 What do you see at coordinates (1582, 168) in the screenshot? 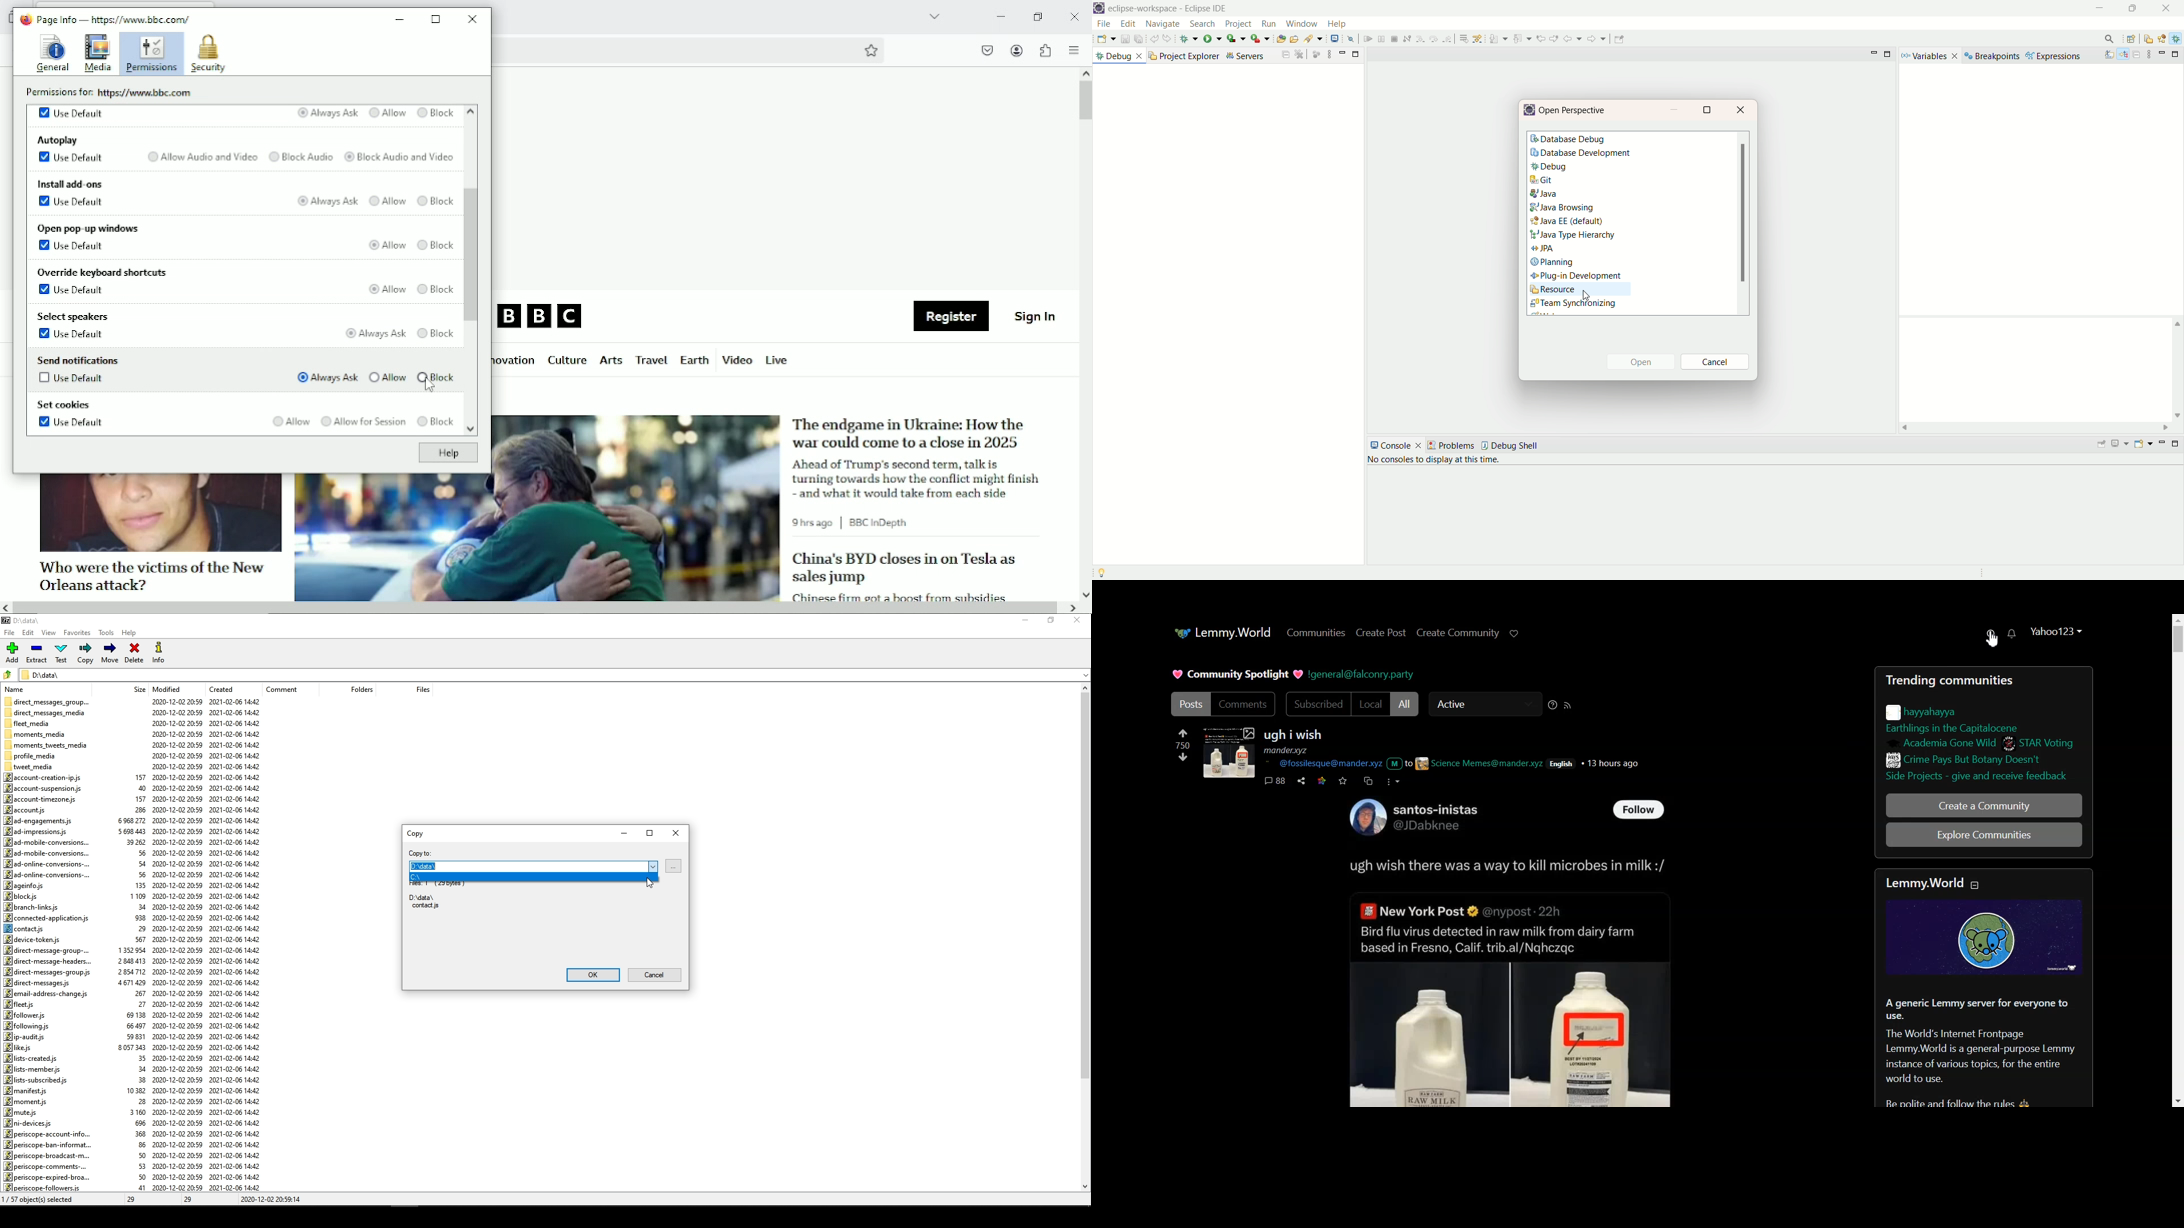
I see `debug` at bounding box center [1582, 168].